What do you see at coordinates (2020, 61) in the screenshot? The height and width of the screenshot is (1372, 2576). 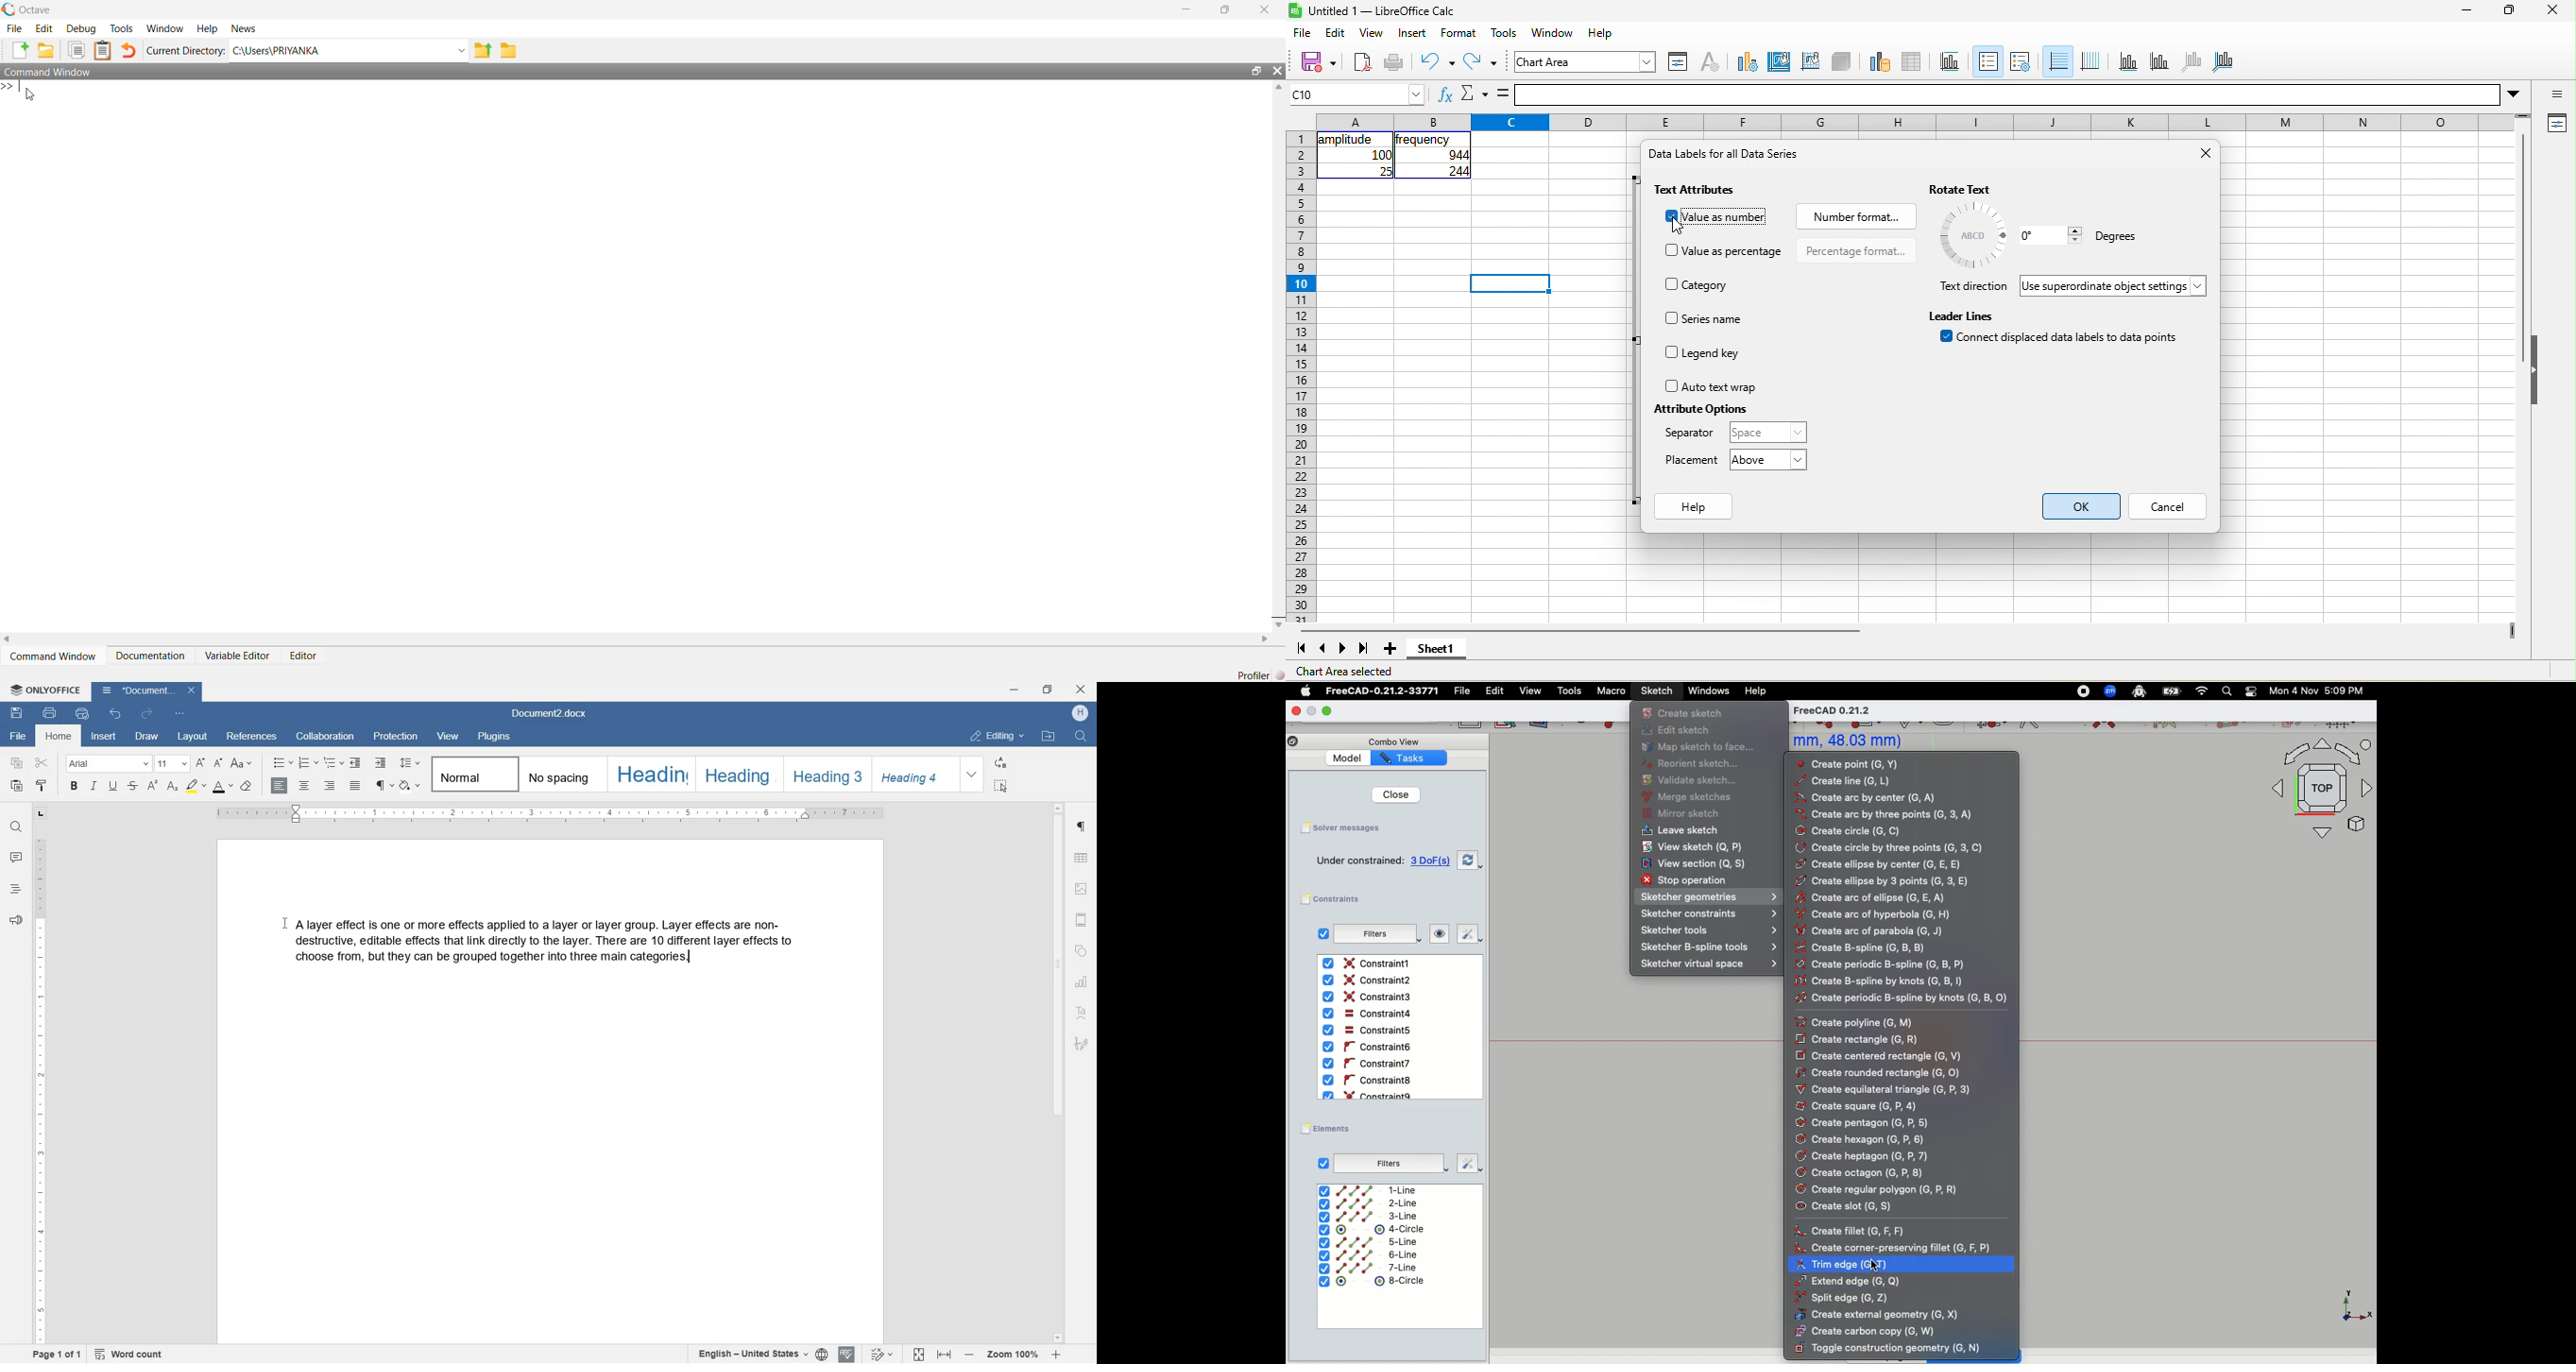 I see `legend` at bounding box center [2020, 61].